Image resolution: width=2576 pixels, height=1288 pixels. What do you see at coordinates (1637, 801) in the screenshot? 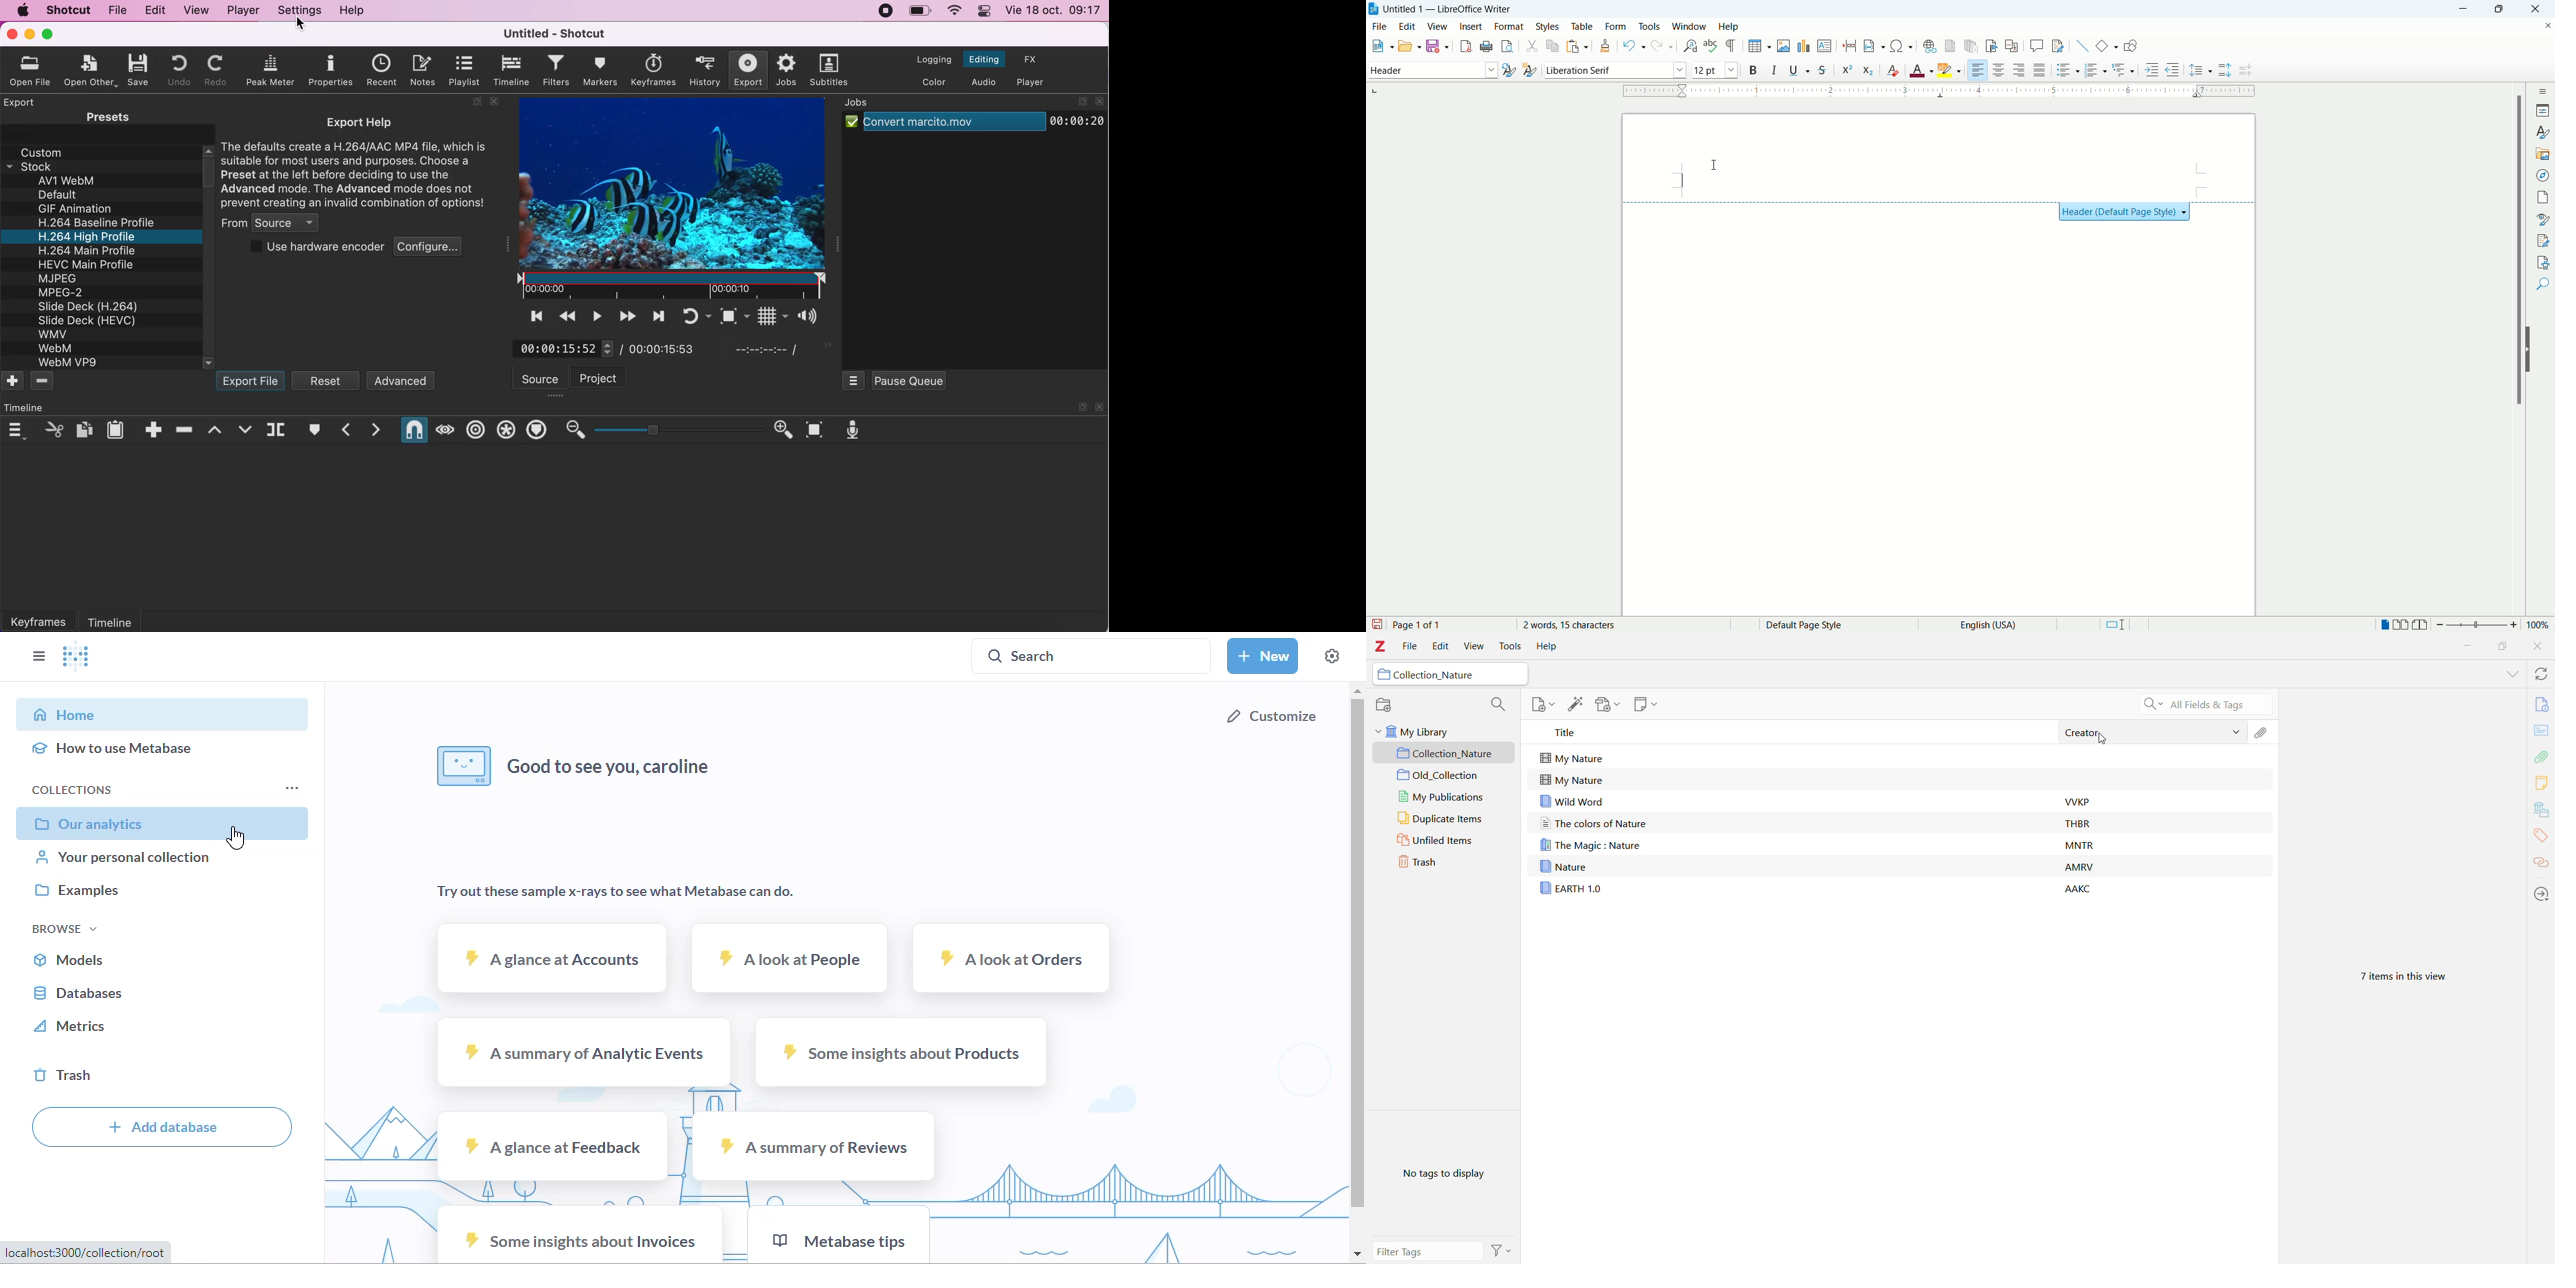
I see `Wild Word` at bounding box center [1637, 801].